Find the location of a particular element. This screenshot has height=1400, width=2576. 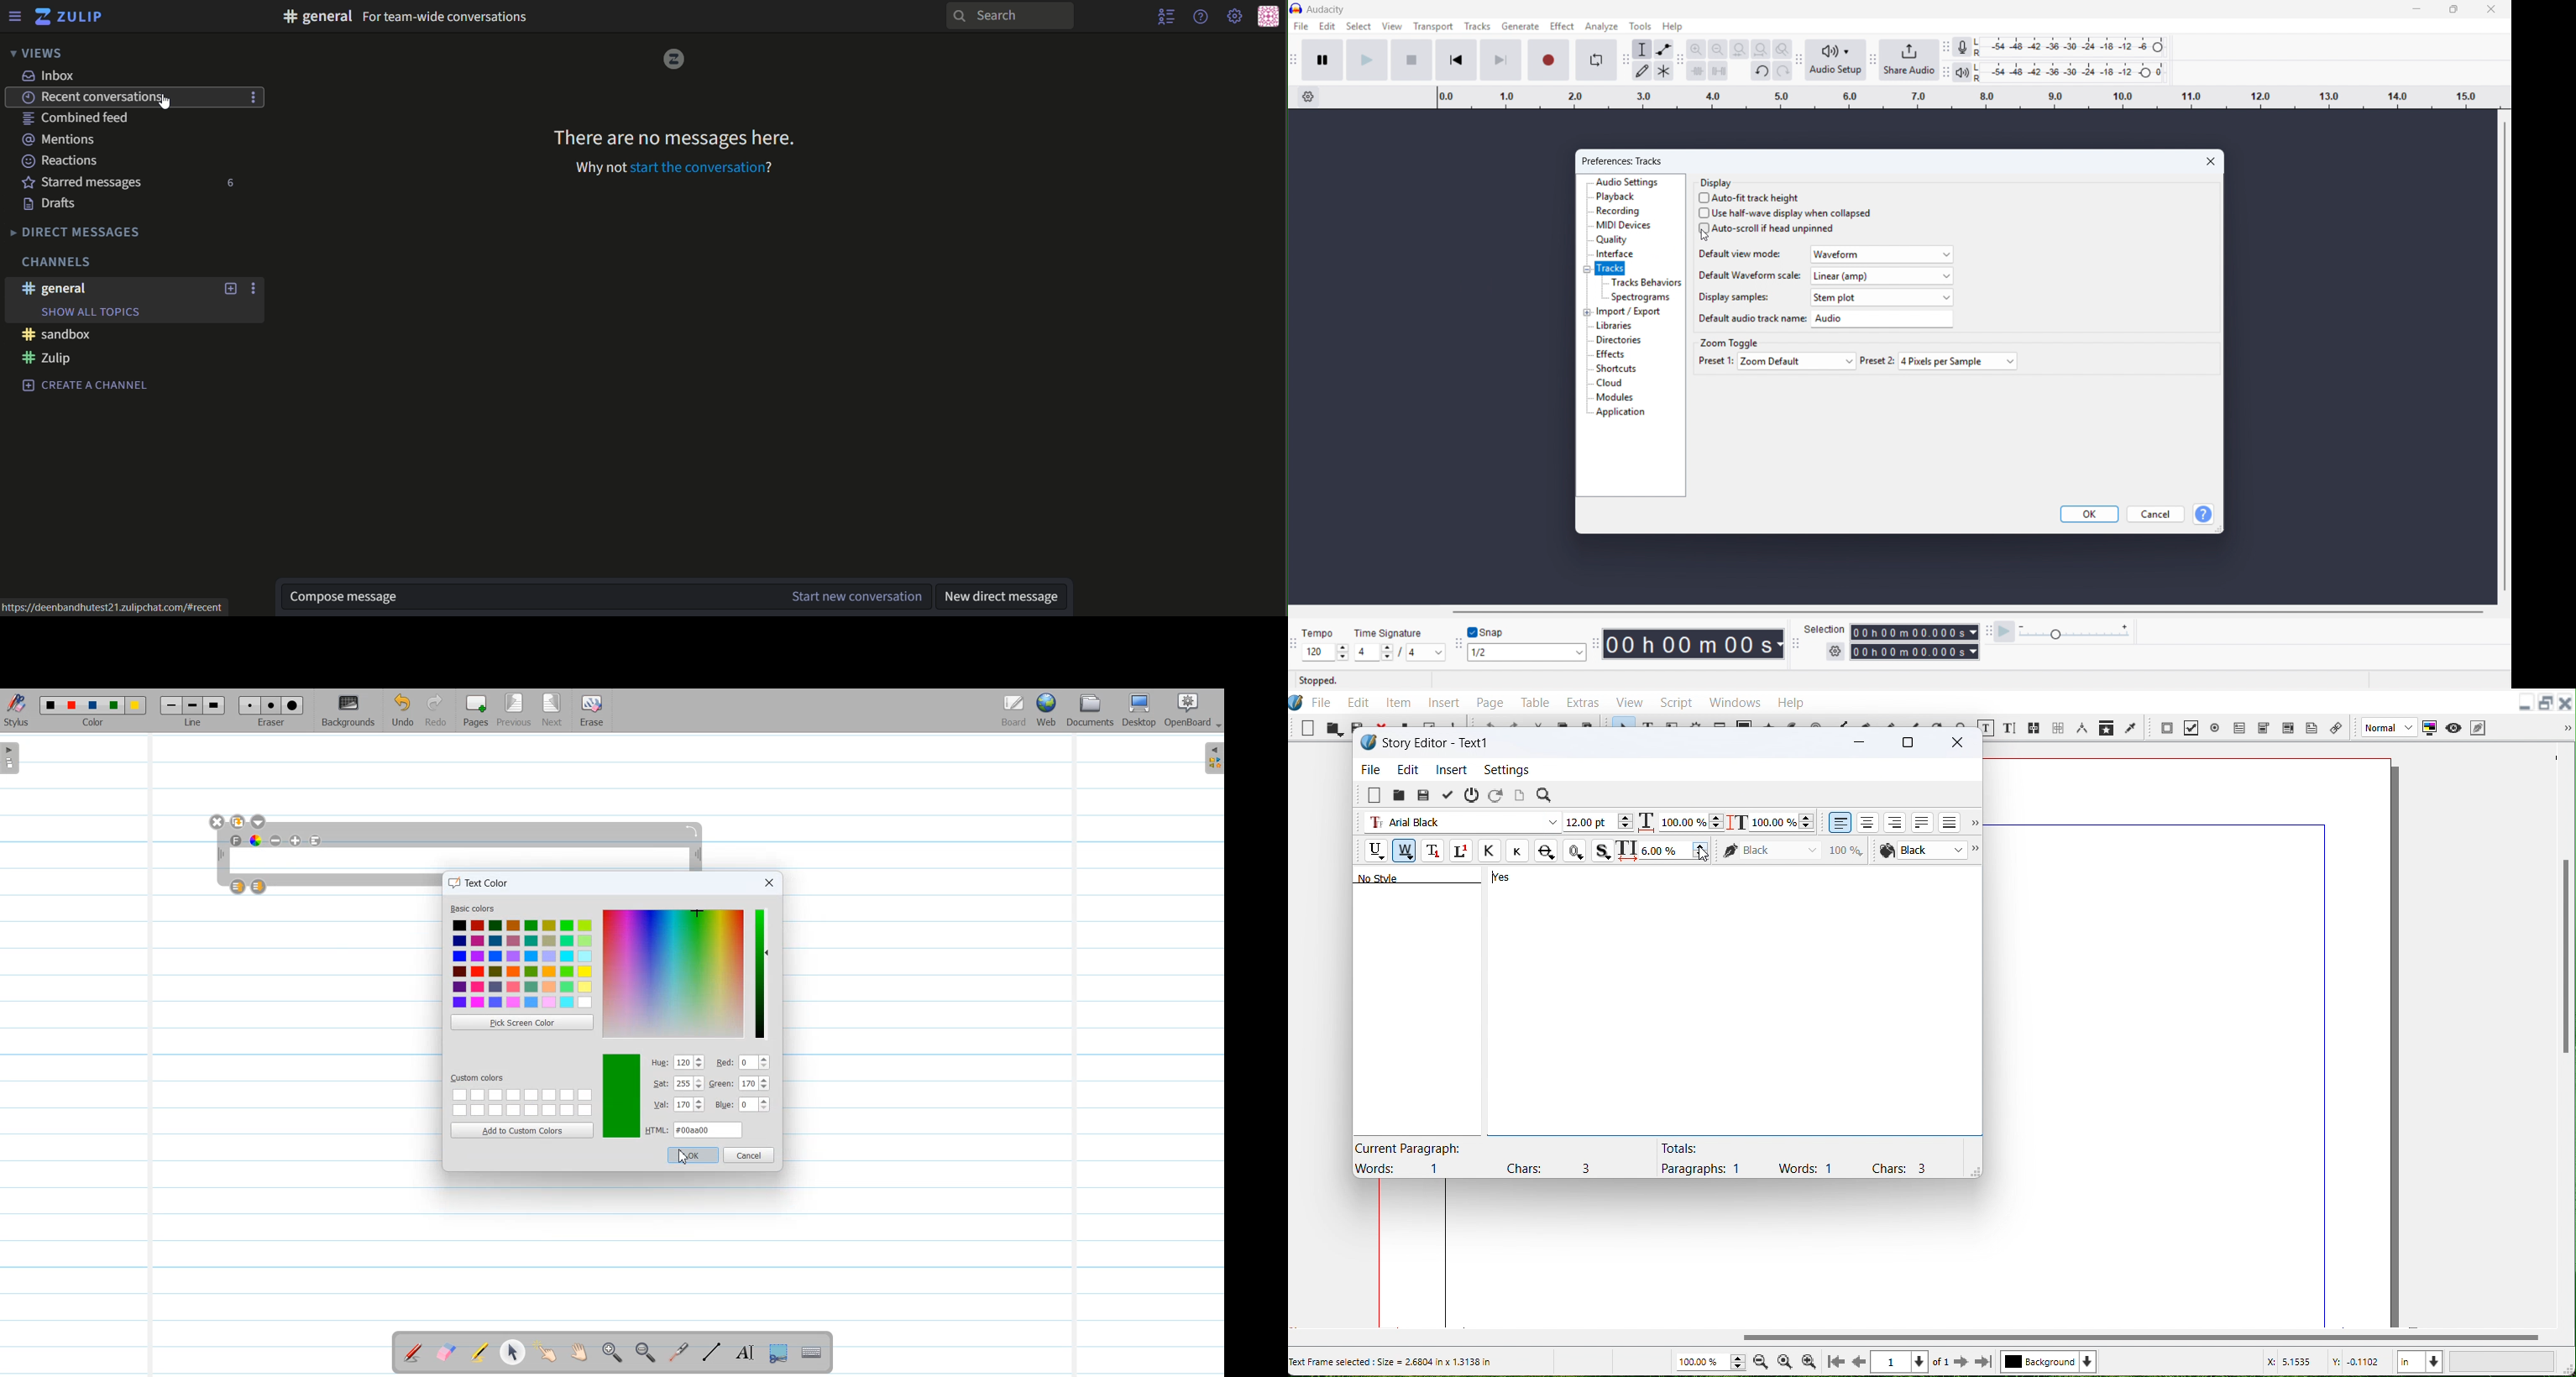

selection tool is located at coordinates (1642, 48).